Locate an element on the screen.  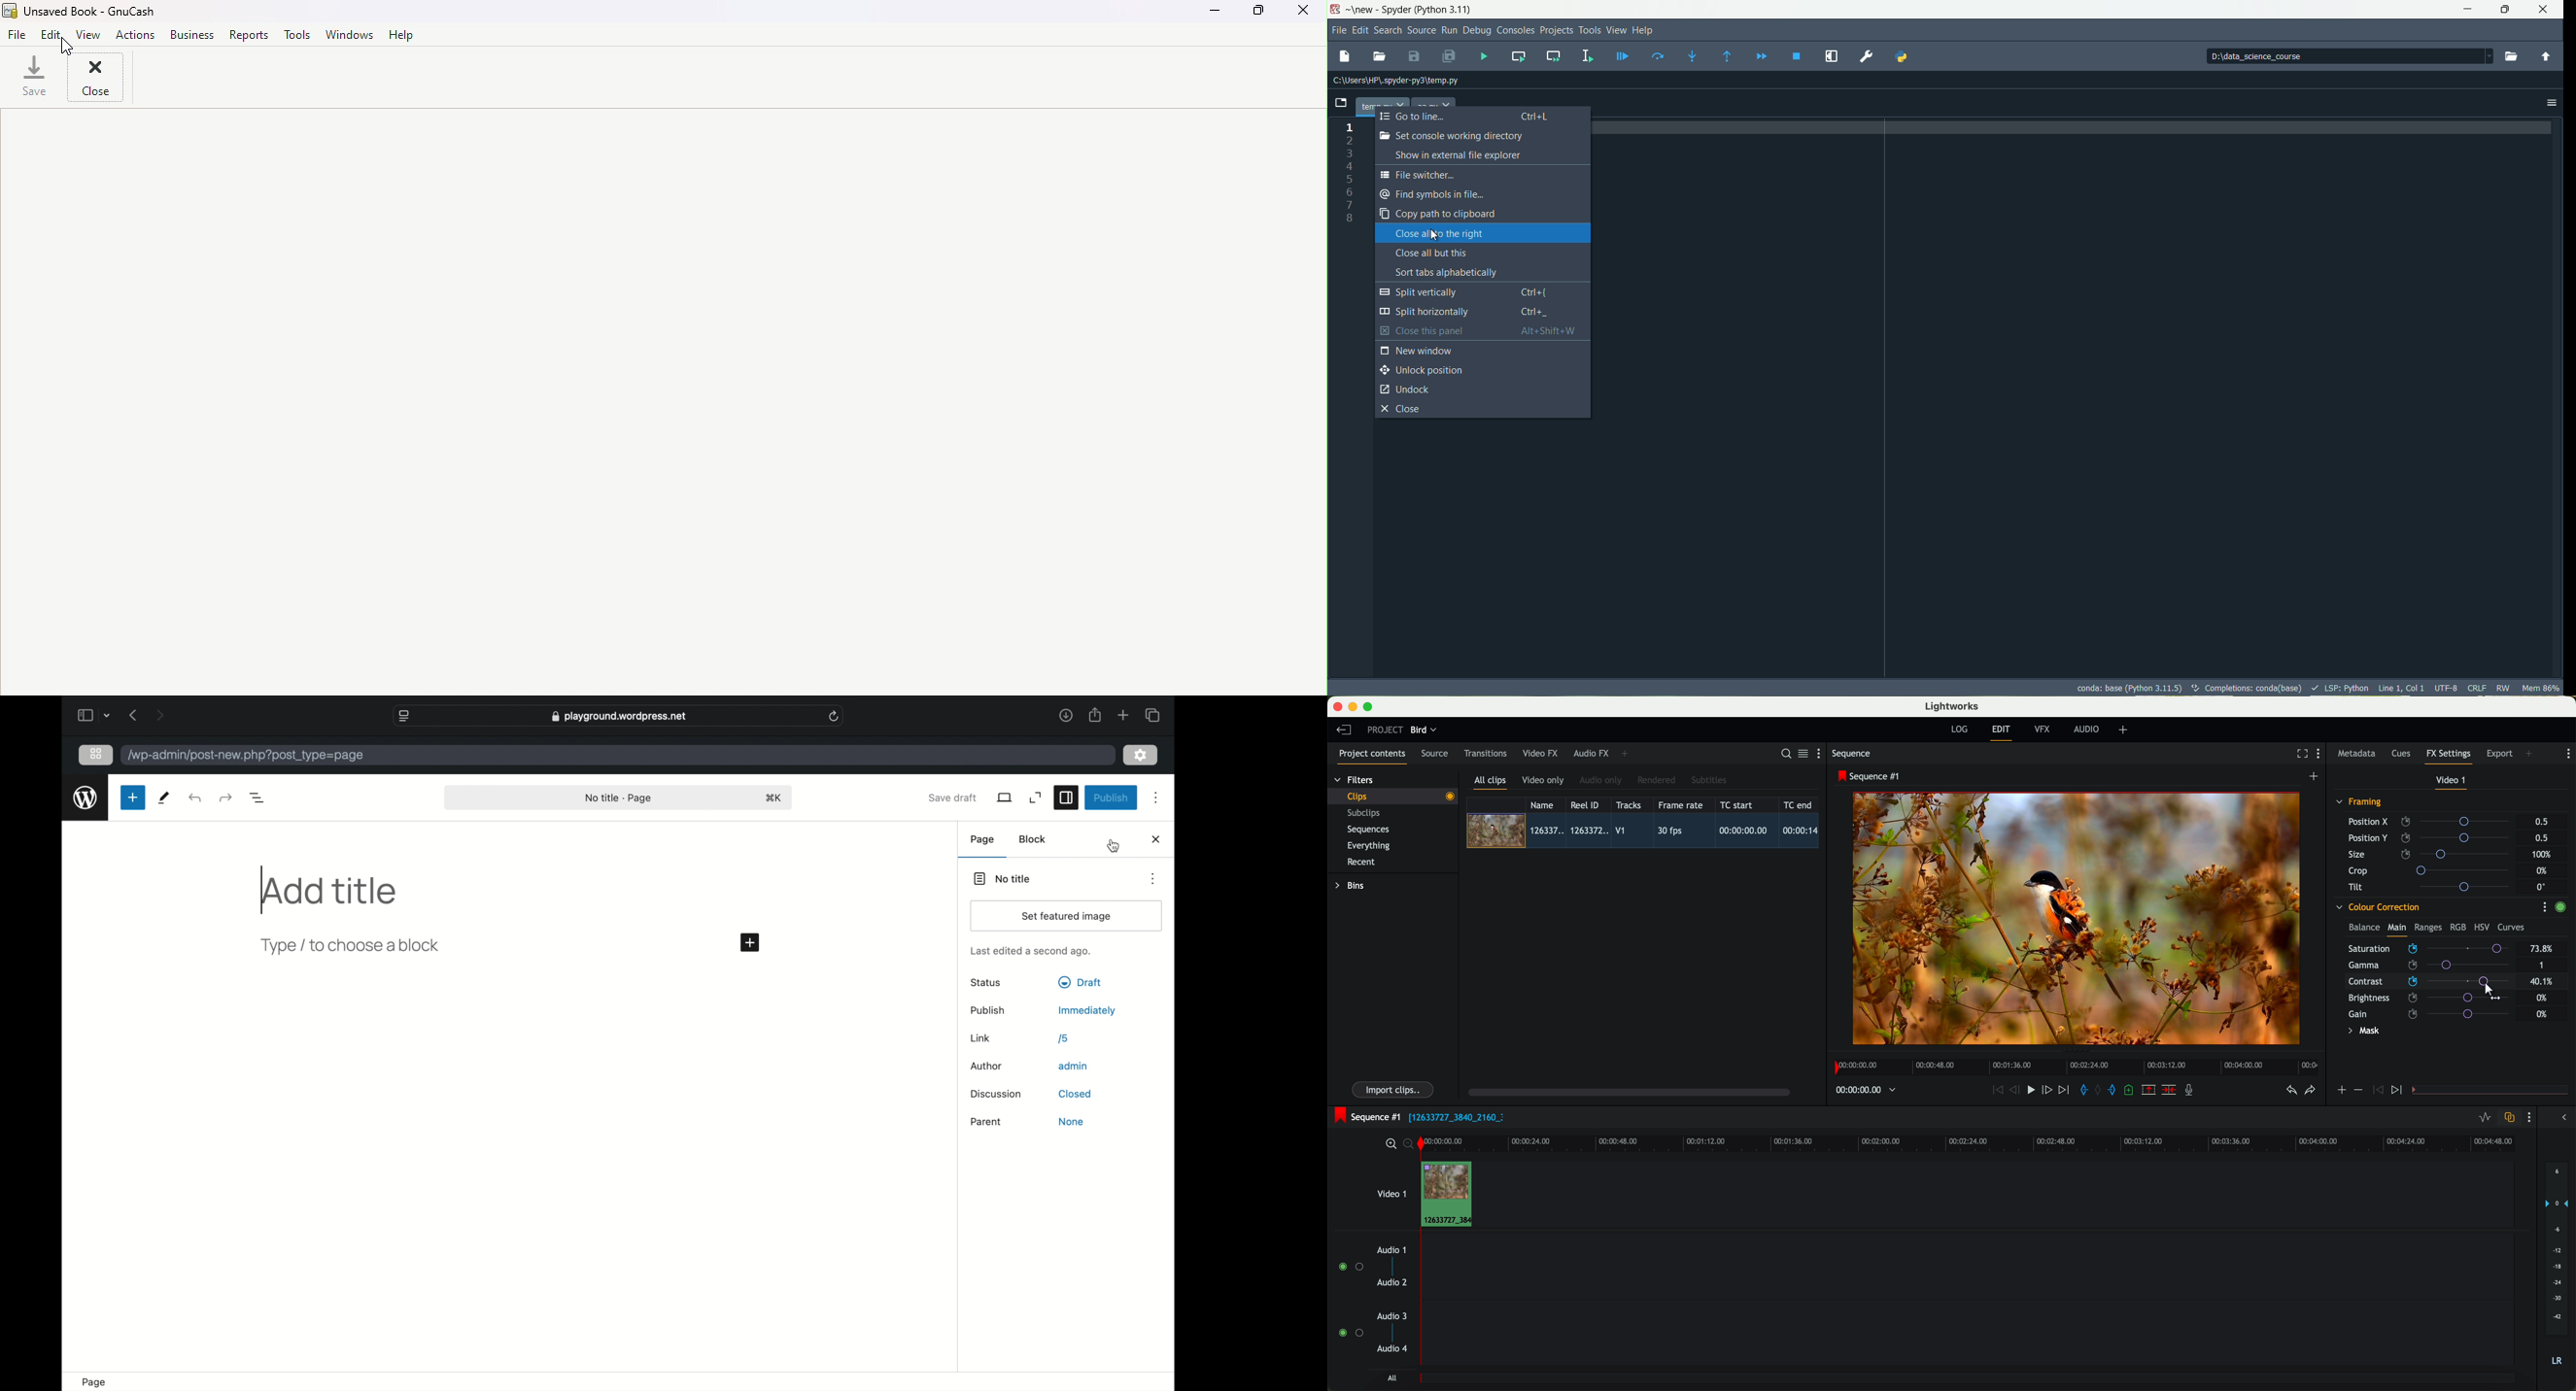
icon is located at coordinates (2376, 1090).